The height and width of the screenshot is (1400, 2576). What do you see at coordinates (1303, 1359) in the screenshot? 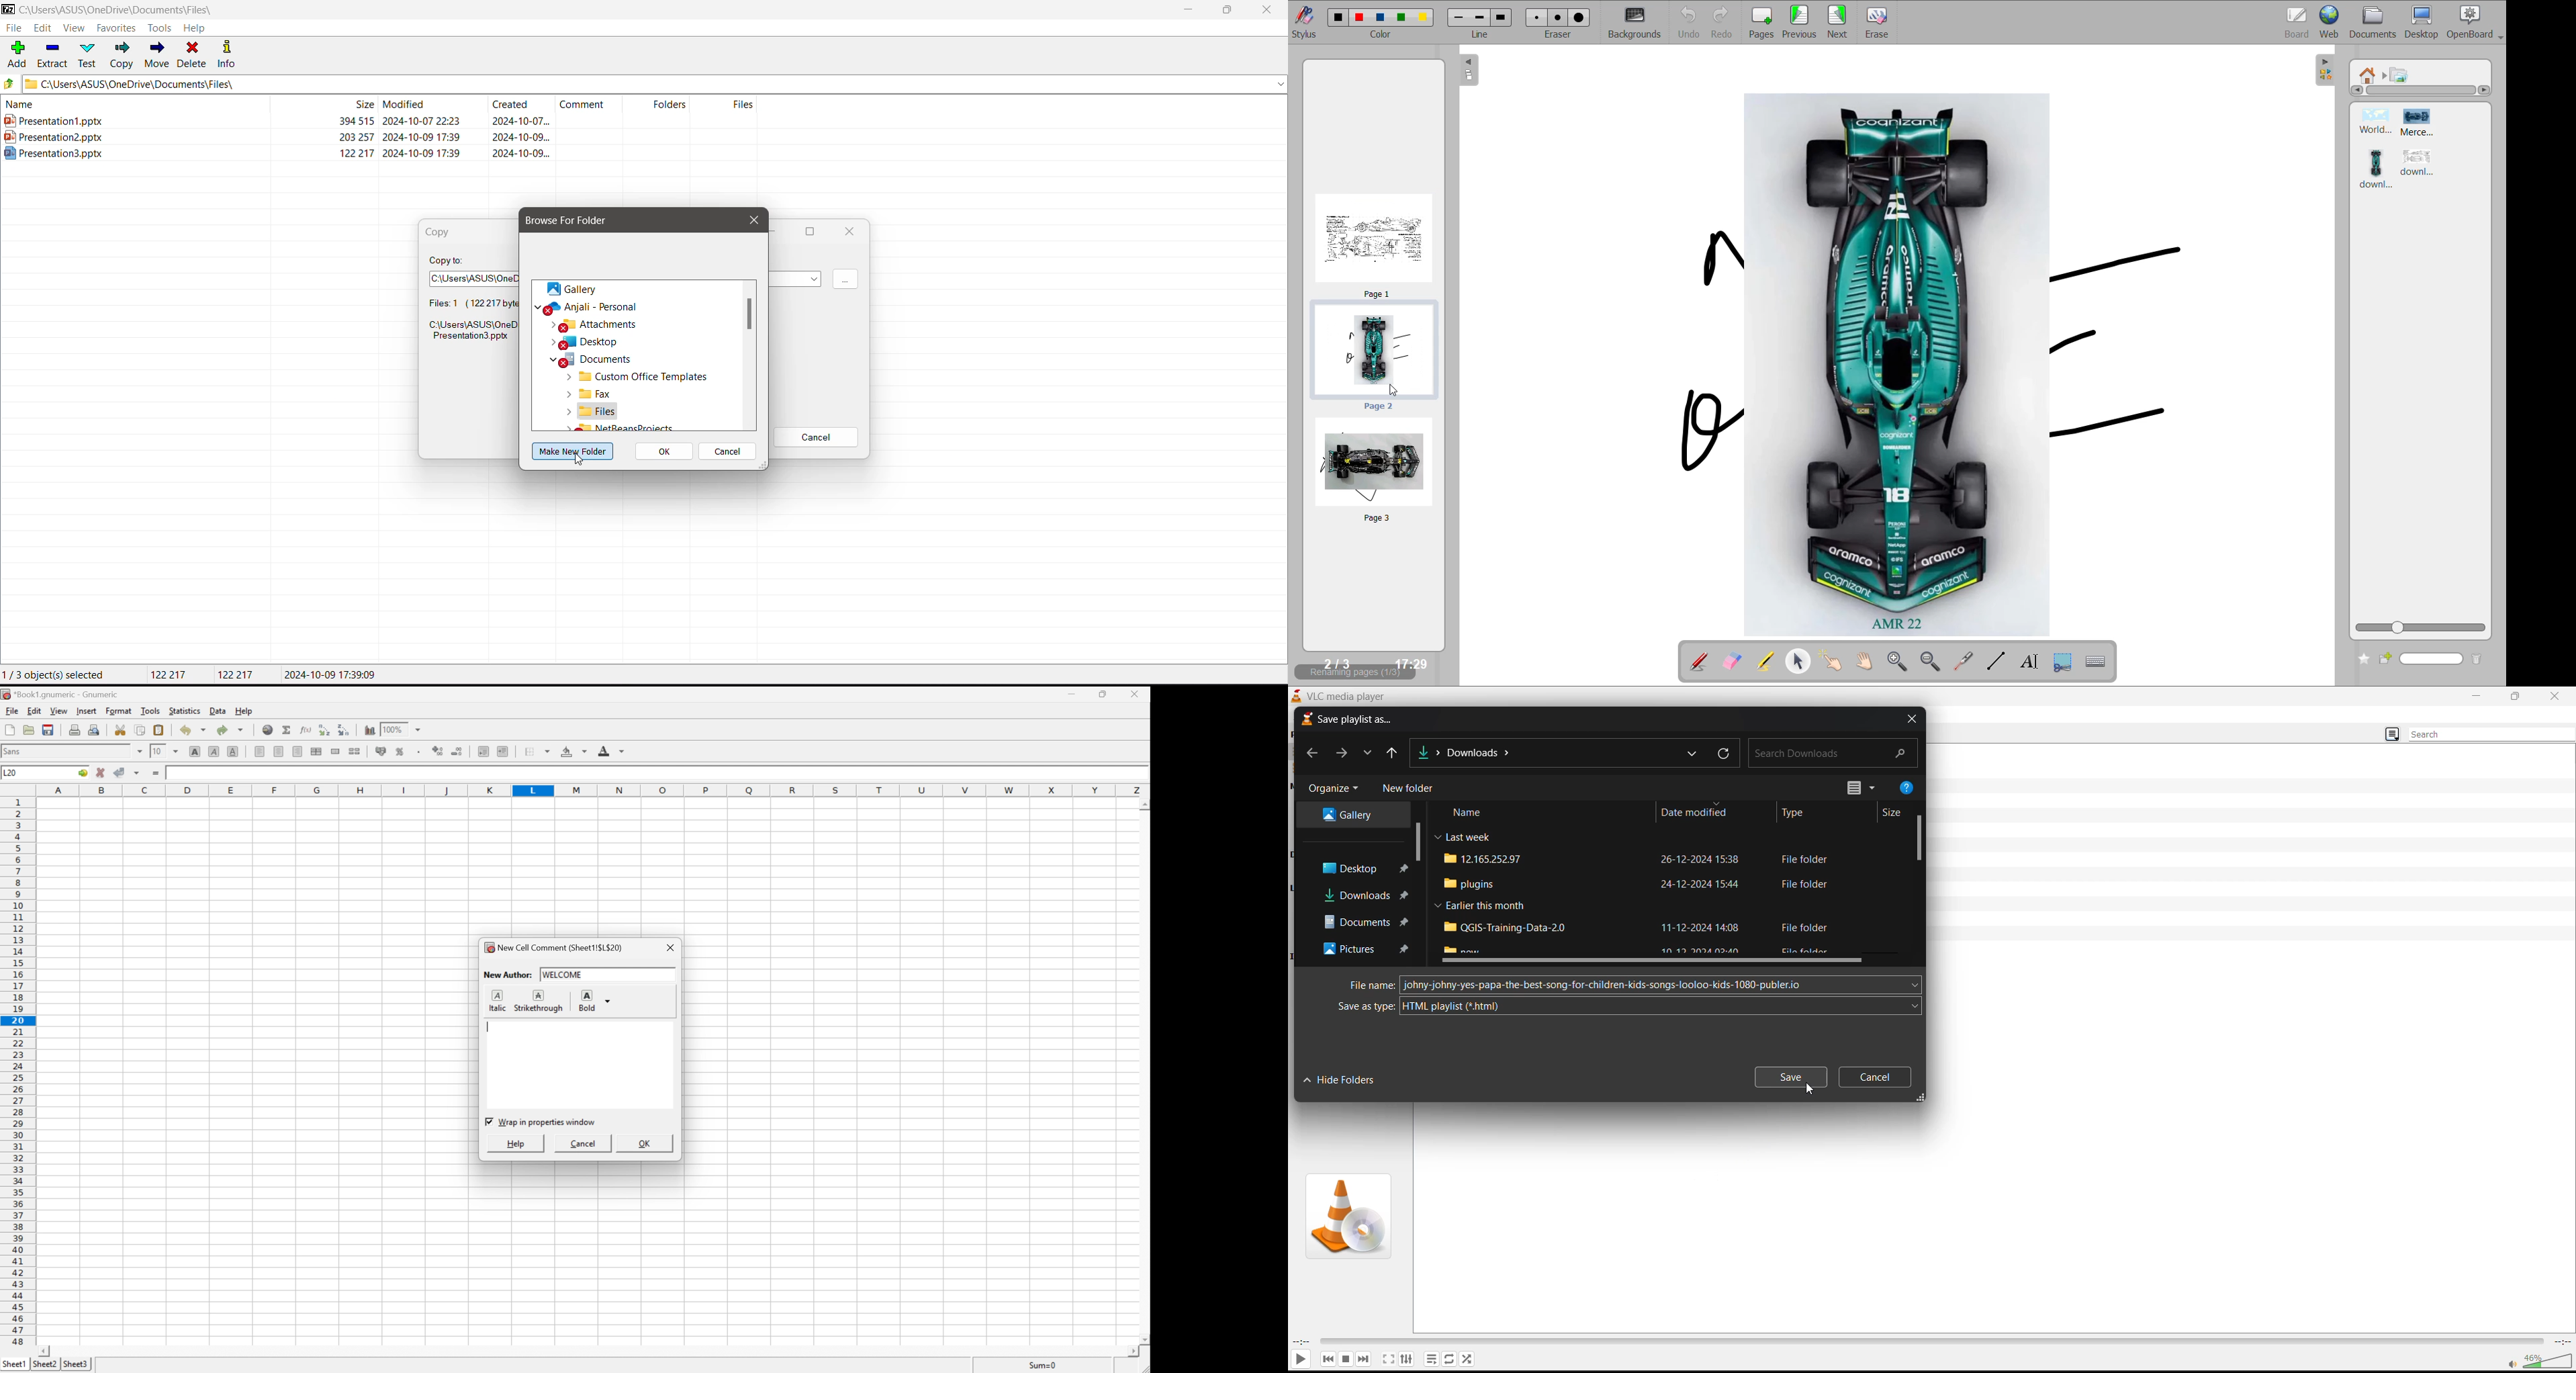
I see `play` at bounding box center [1303, 1359].